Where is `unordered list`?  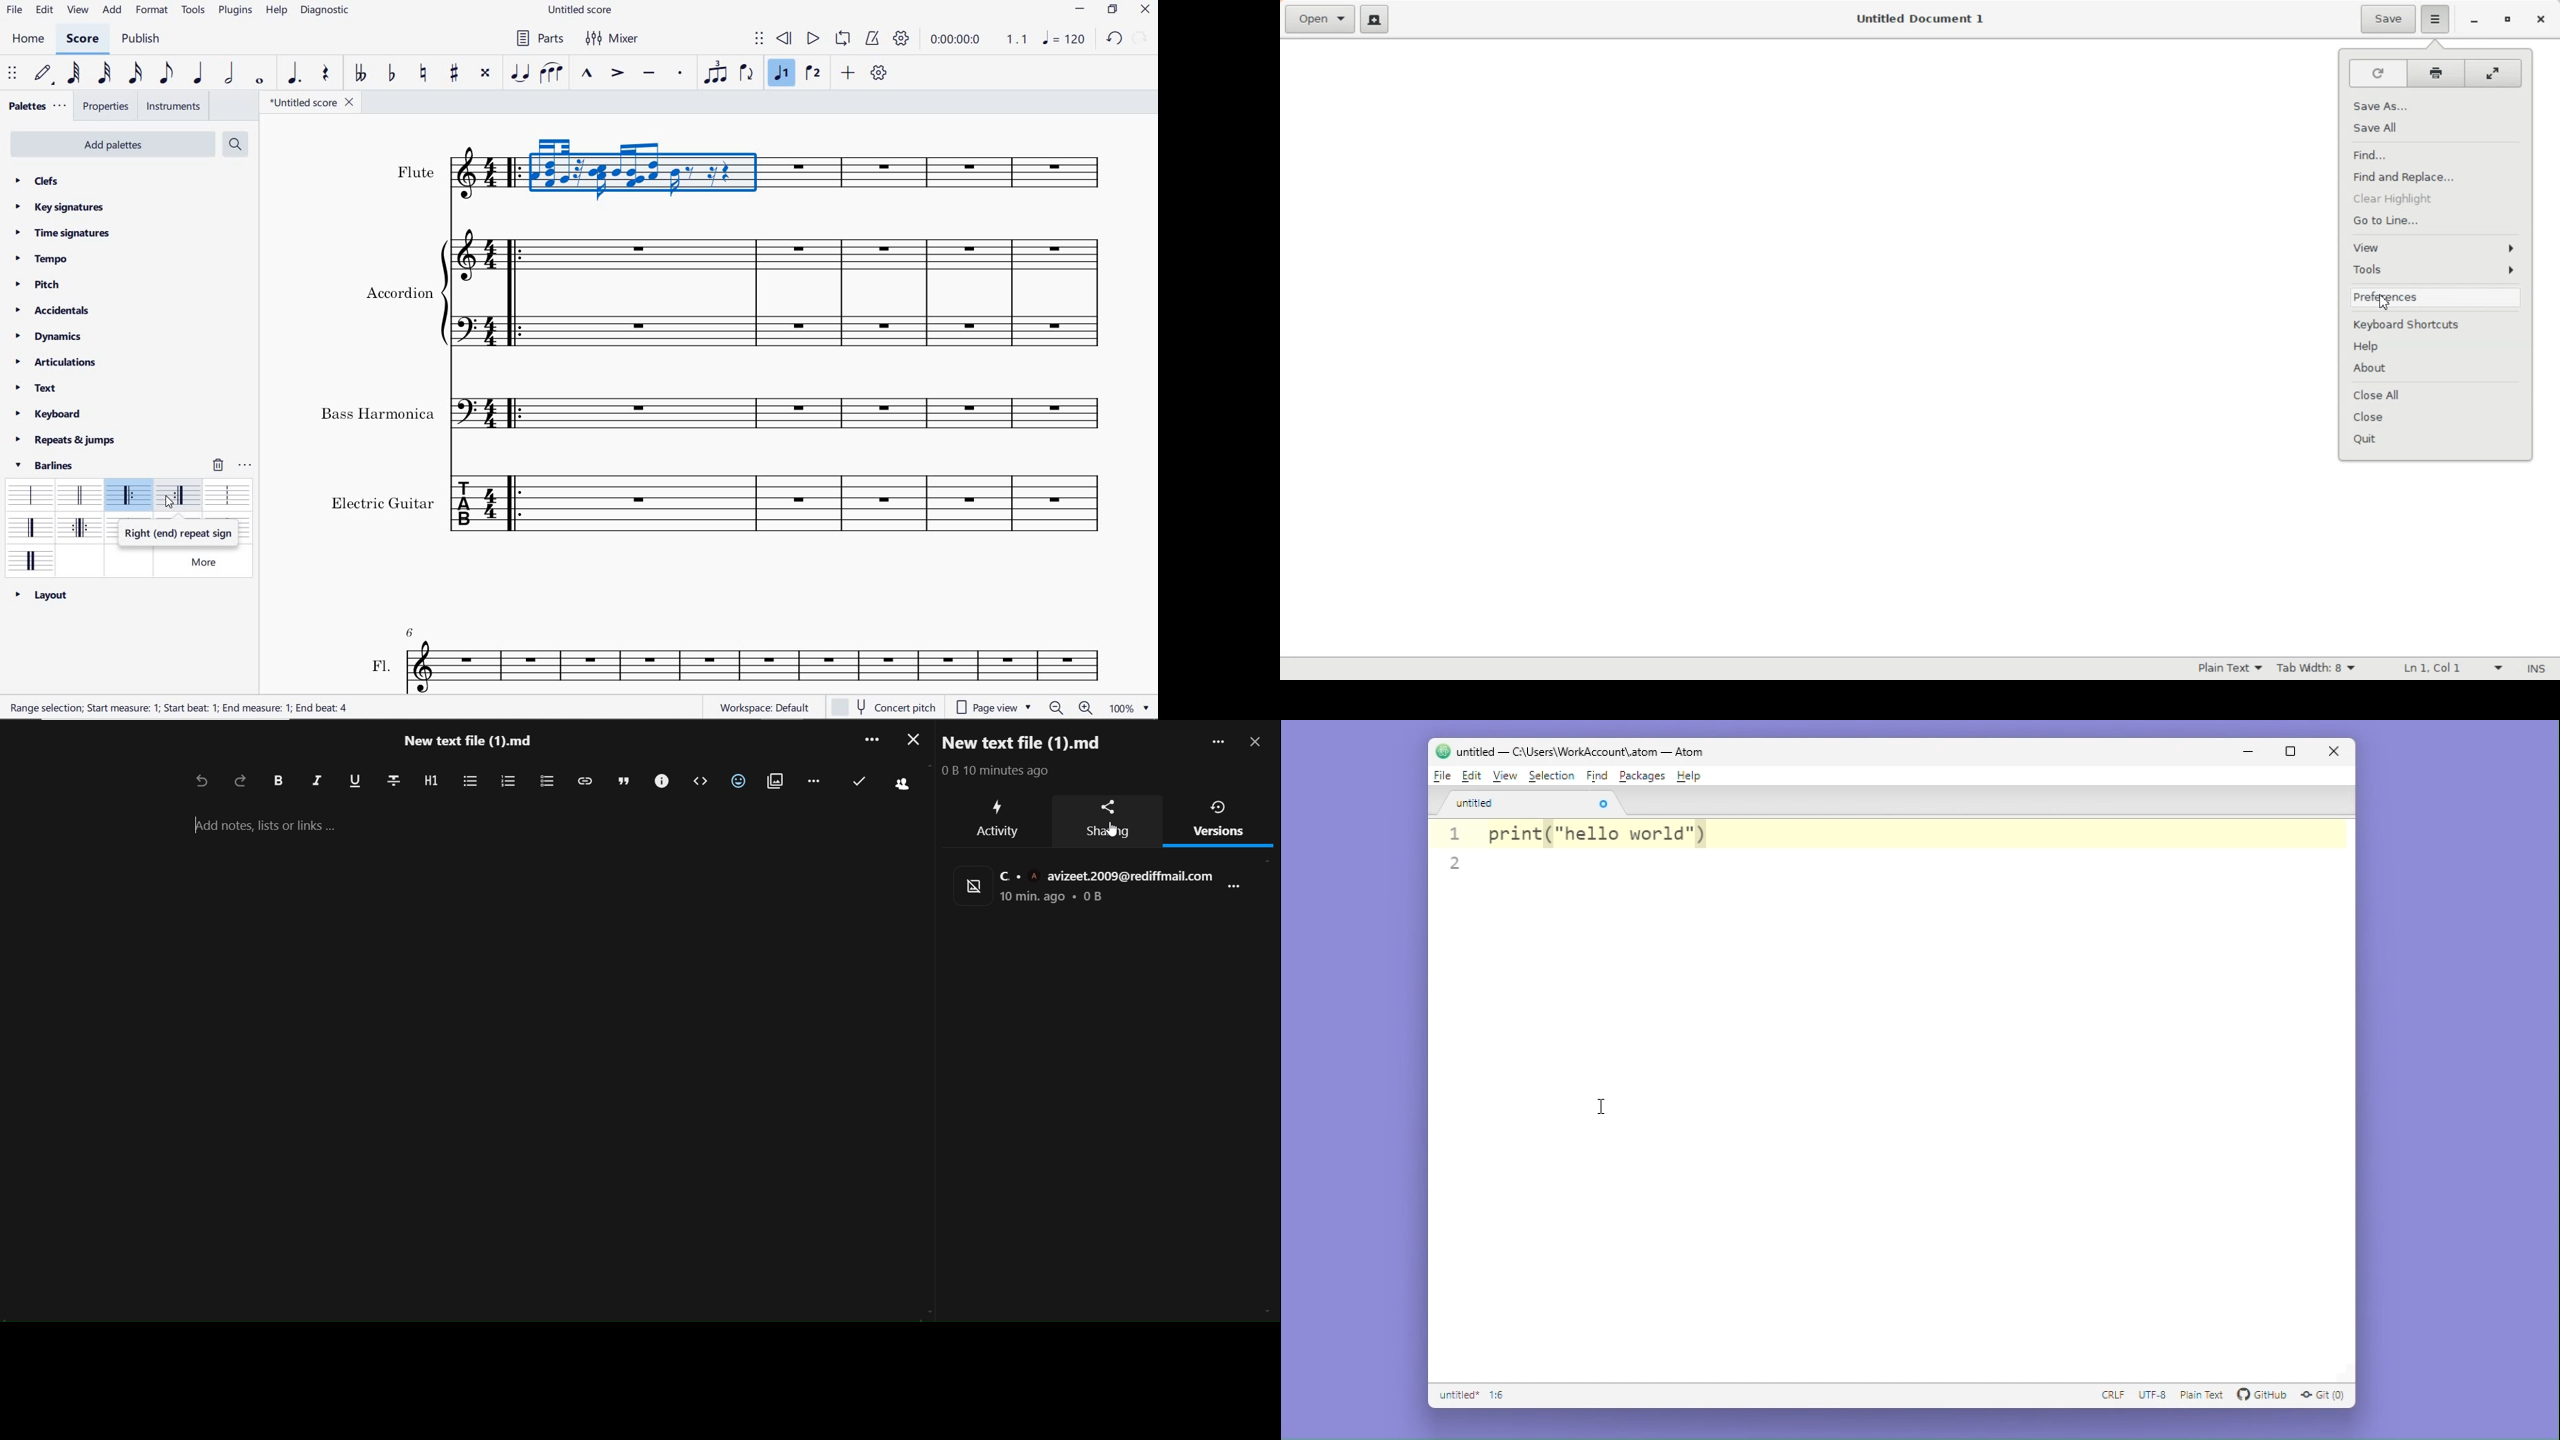 unordered list is located at coordinates (469, 781).